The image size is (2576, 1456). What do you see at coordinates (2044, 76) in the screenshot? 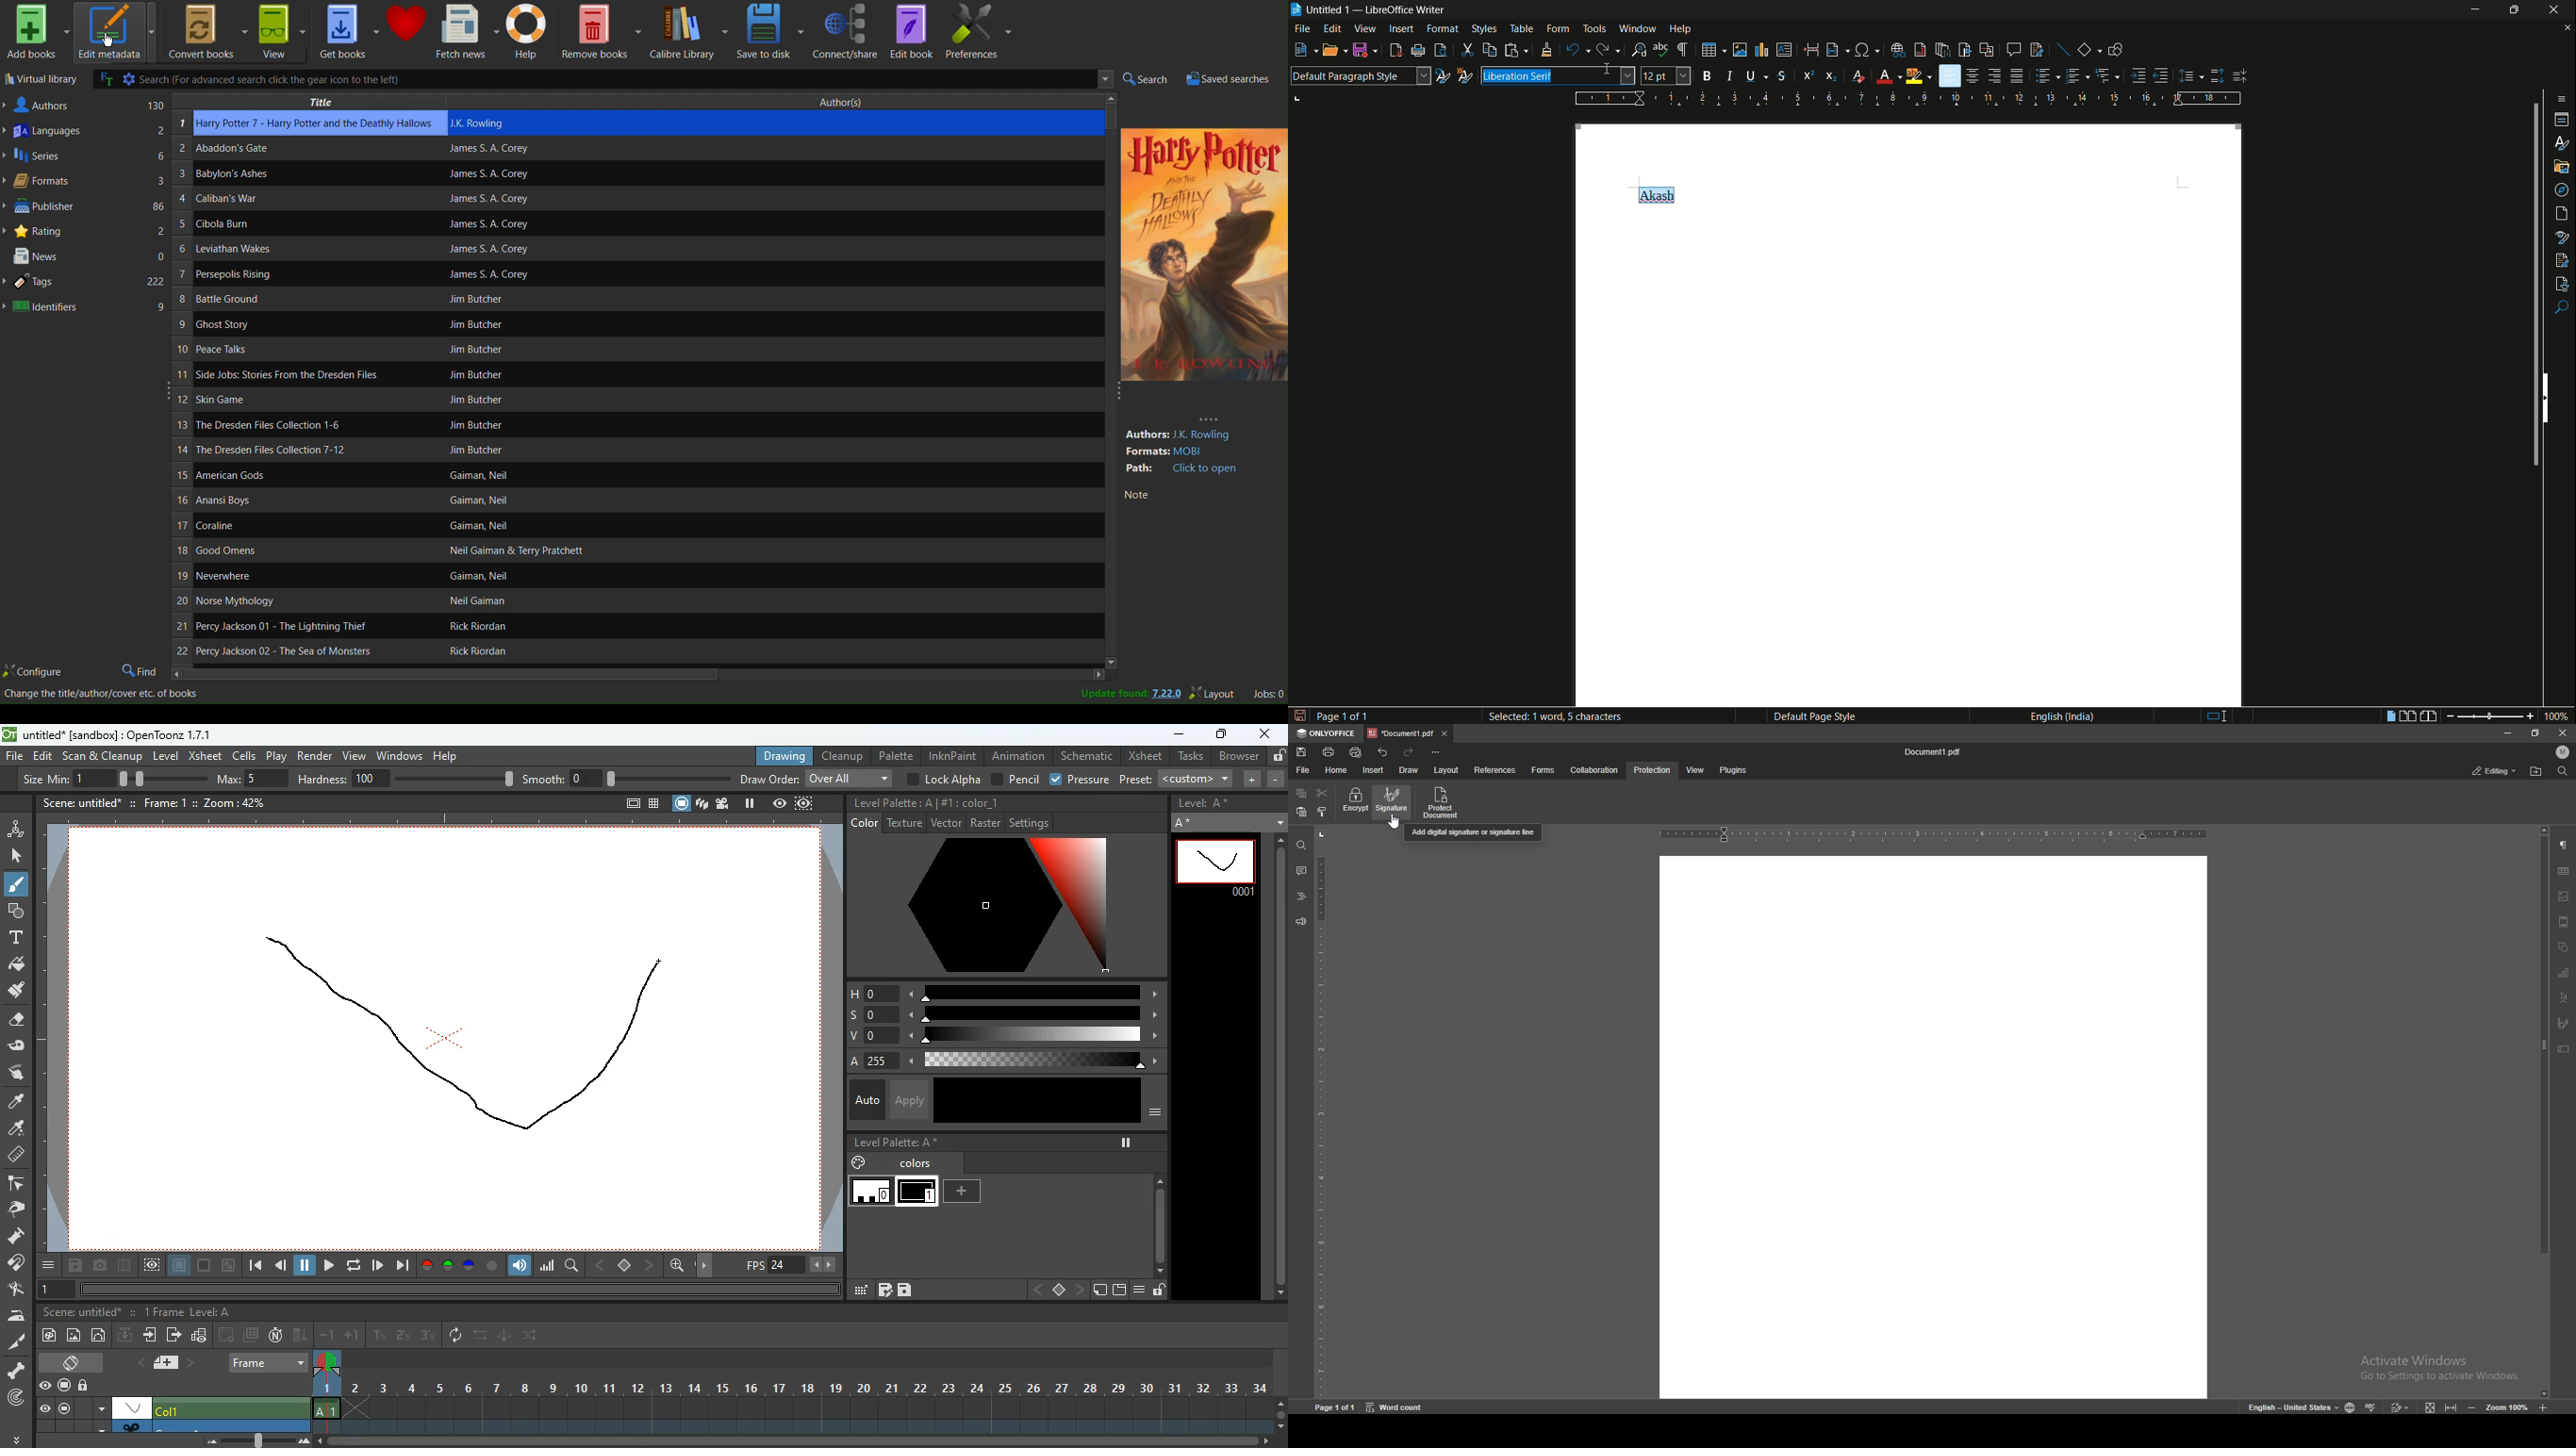
I see `bullet points` at bounding box center [2044, 76].